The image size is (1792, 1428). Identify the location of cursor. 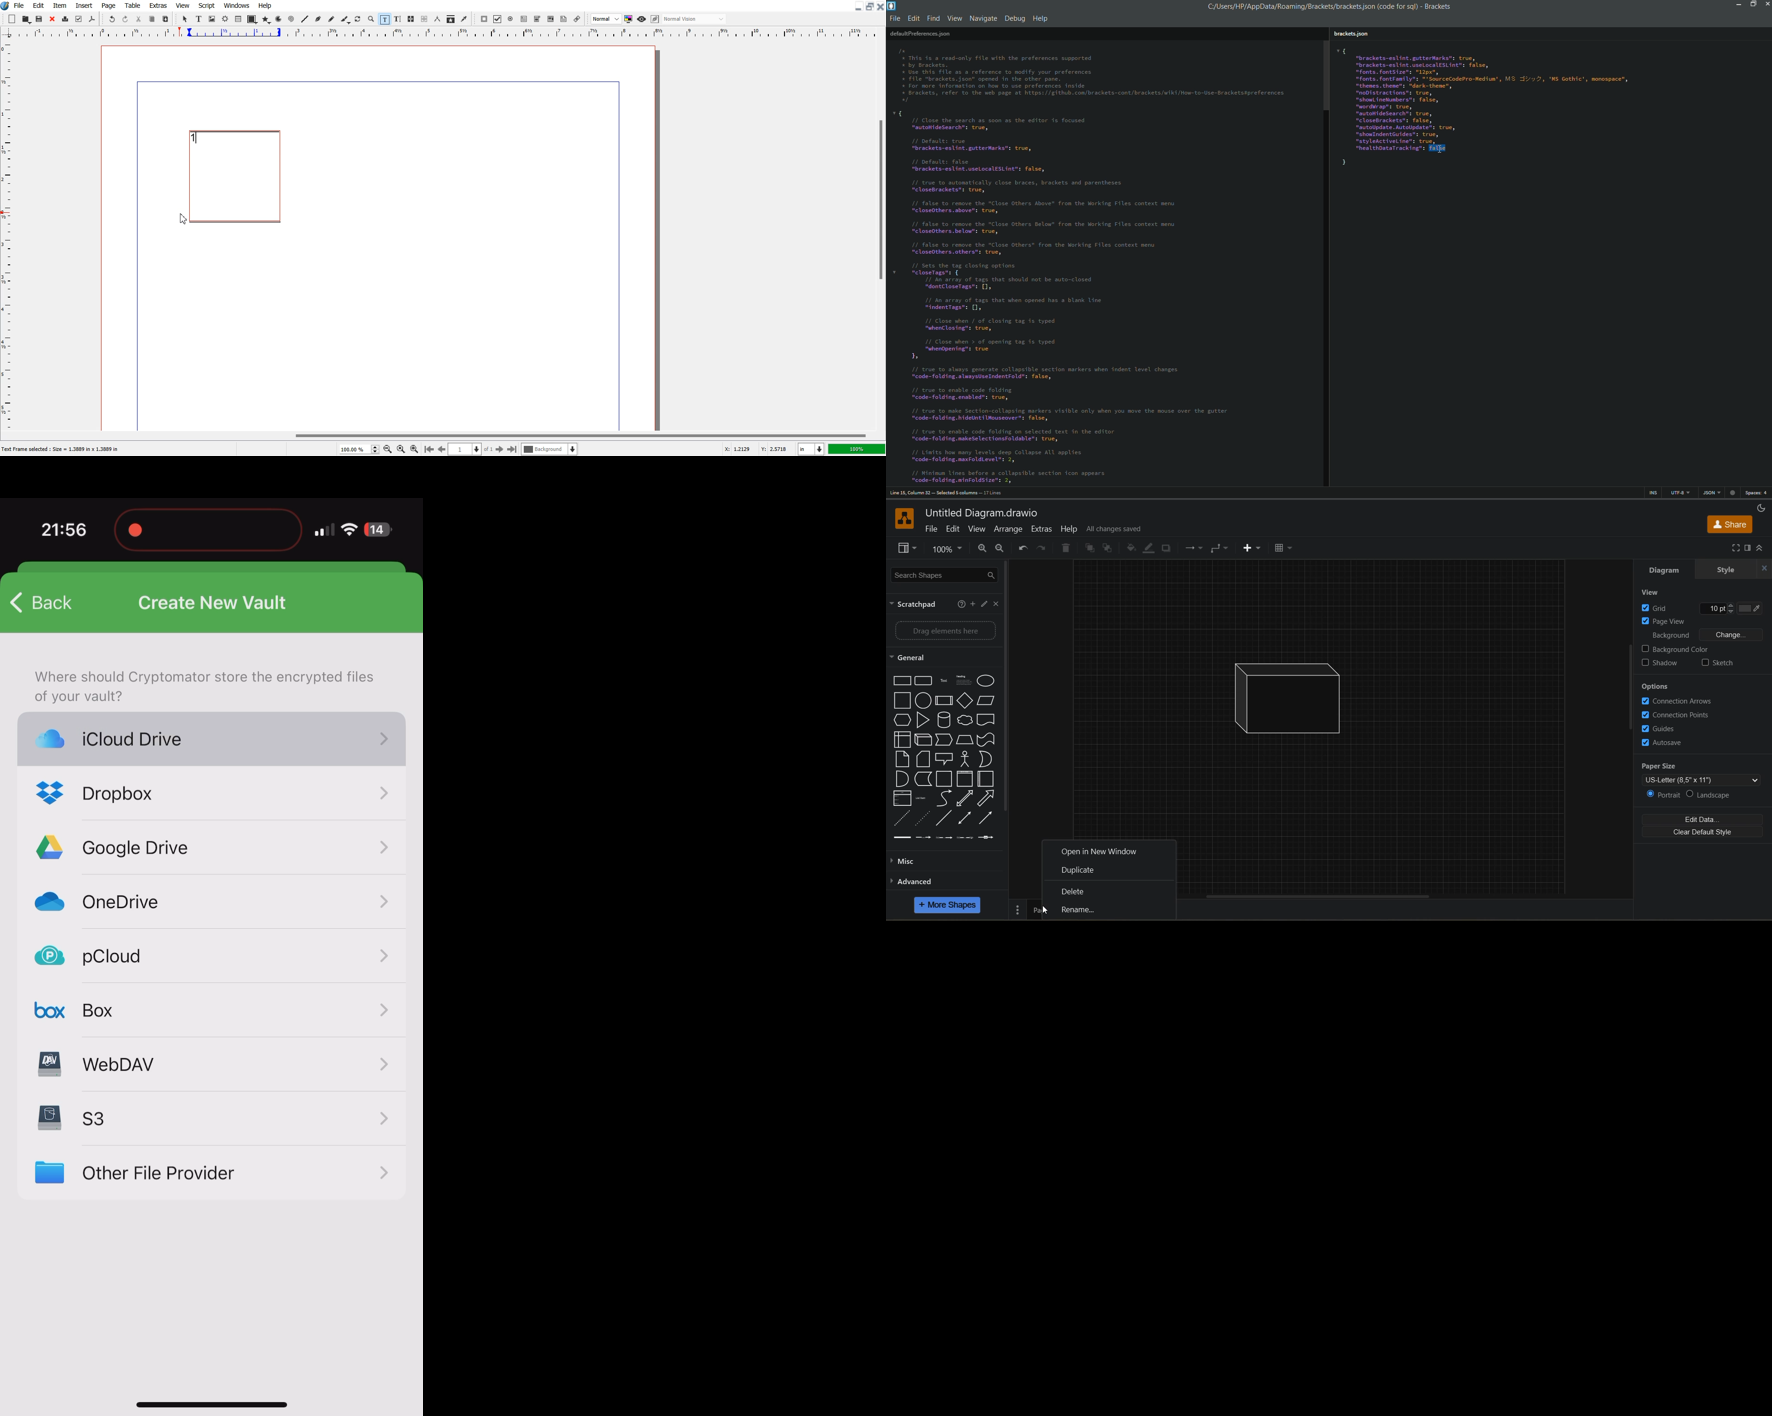
(1443, 150).